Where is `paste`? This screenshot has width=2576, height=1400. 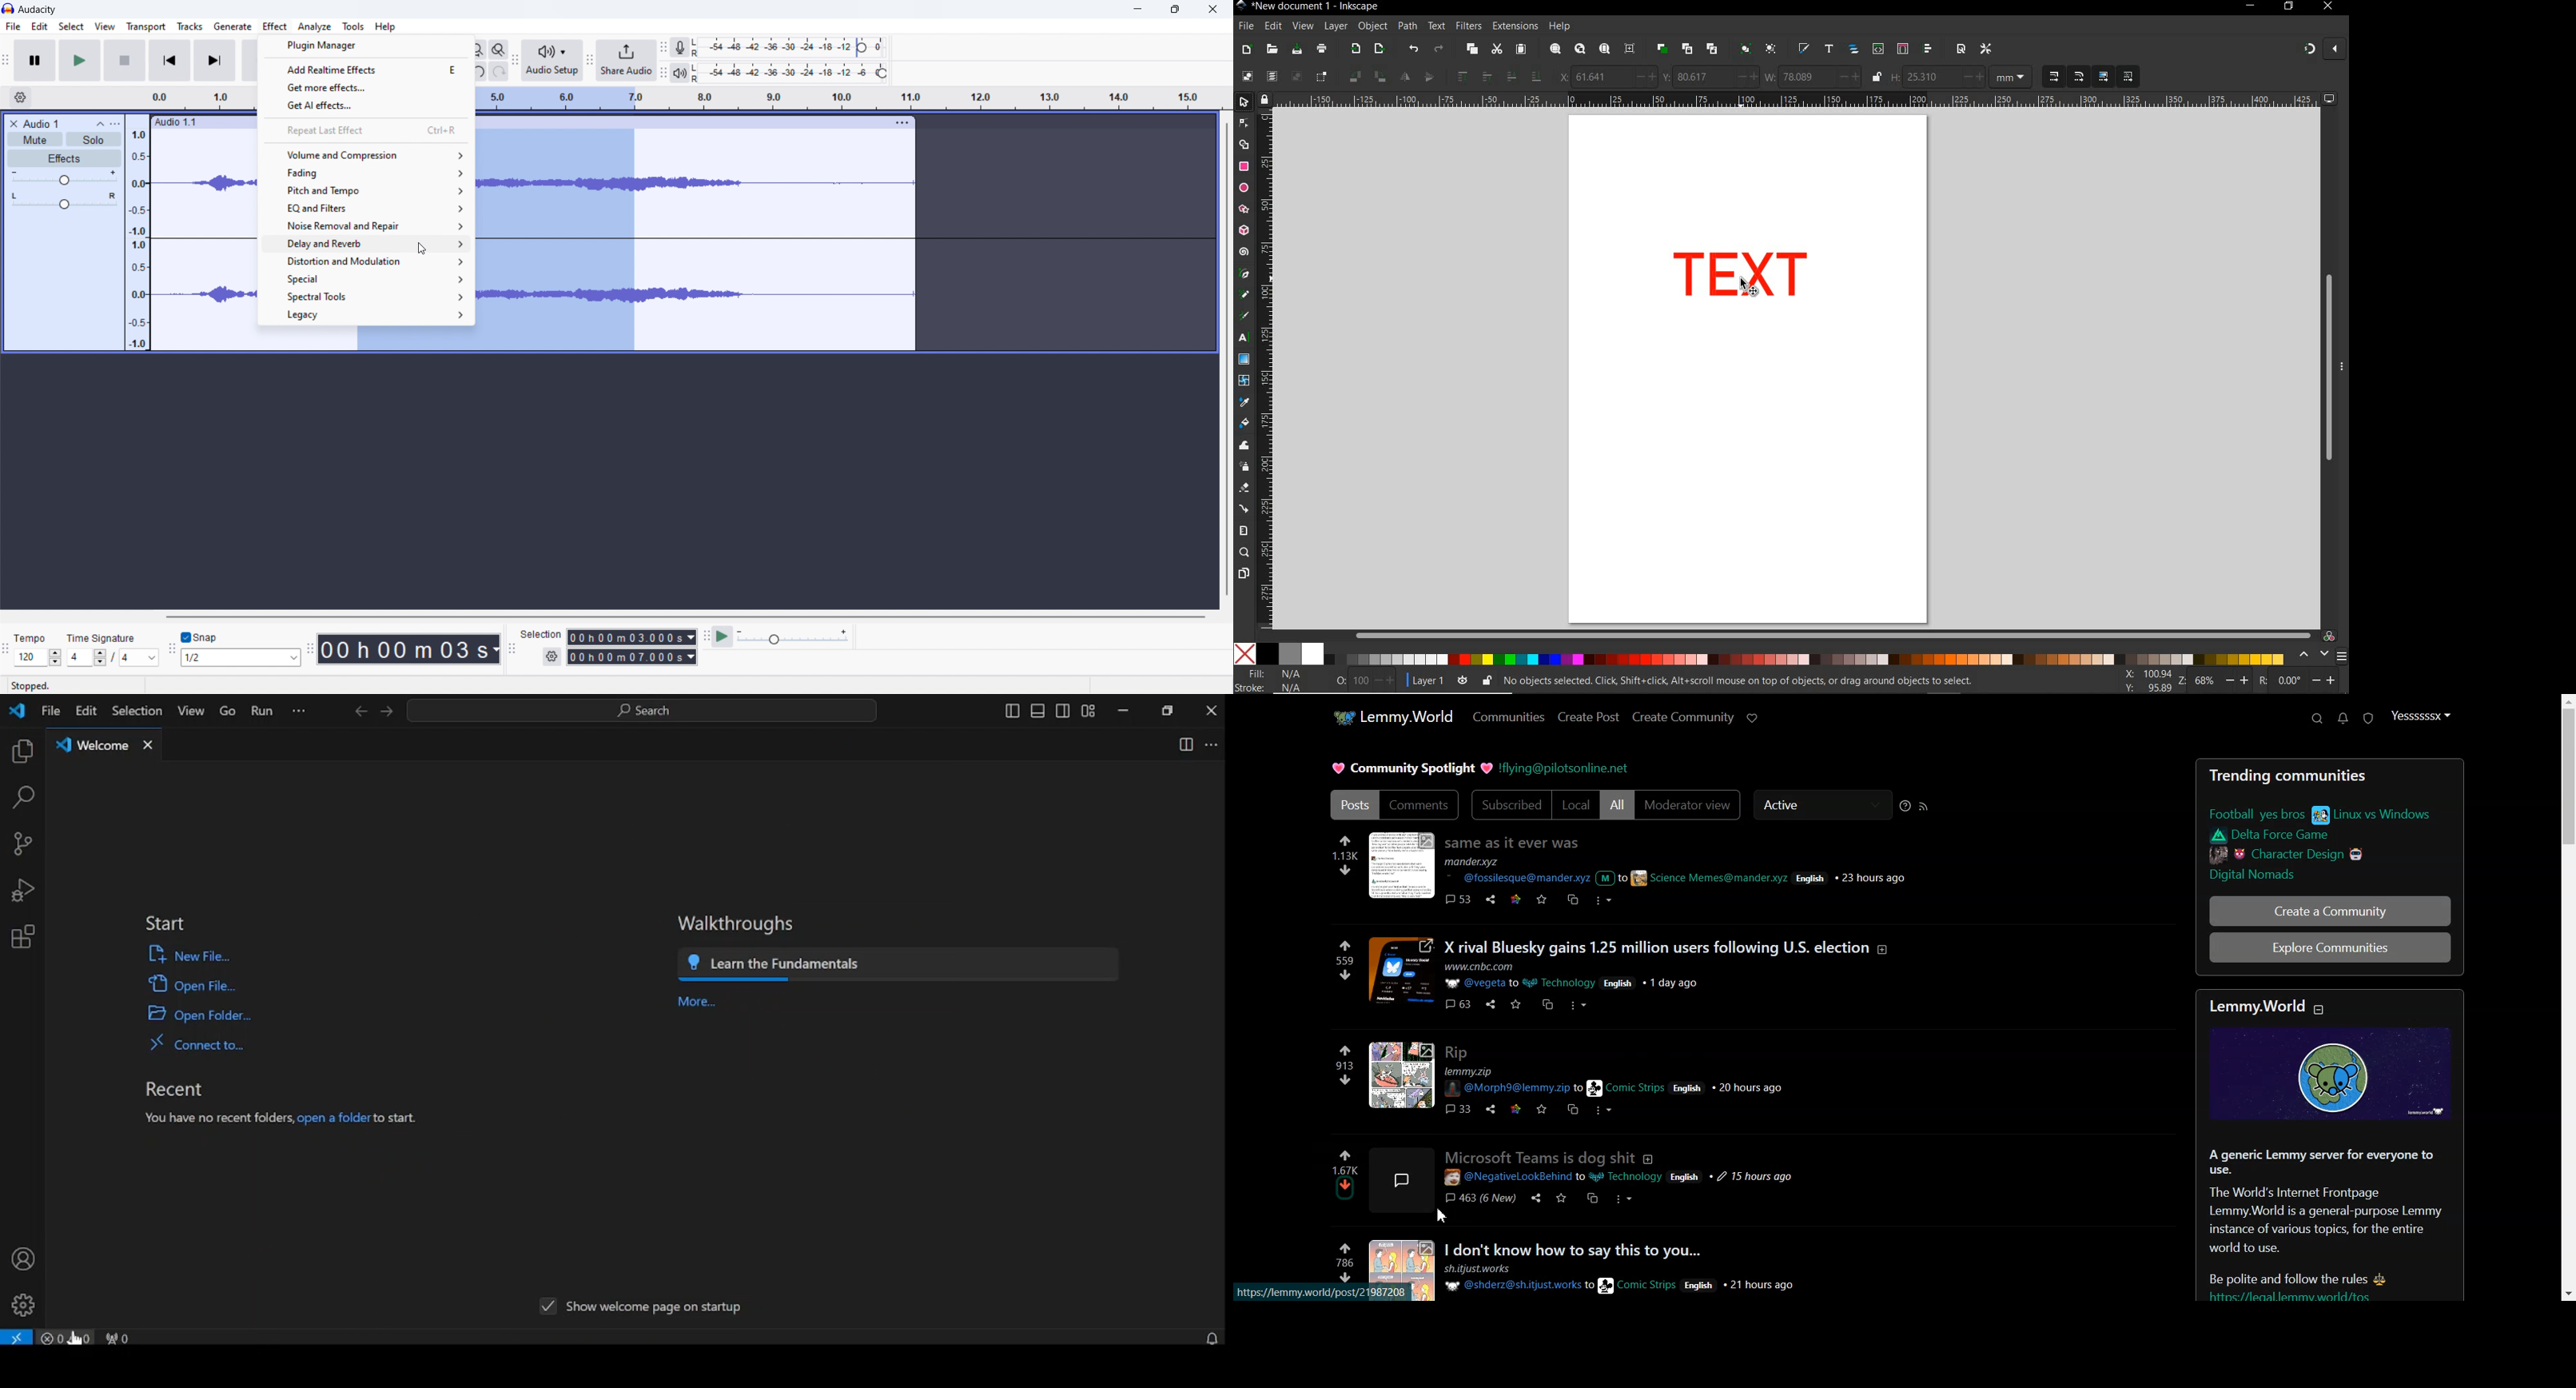 paste is located at coordinates (1520, 50).